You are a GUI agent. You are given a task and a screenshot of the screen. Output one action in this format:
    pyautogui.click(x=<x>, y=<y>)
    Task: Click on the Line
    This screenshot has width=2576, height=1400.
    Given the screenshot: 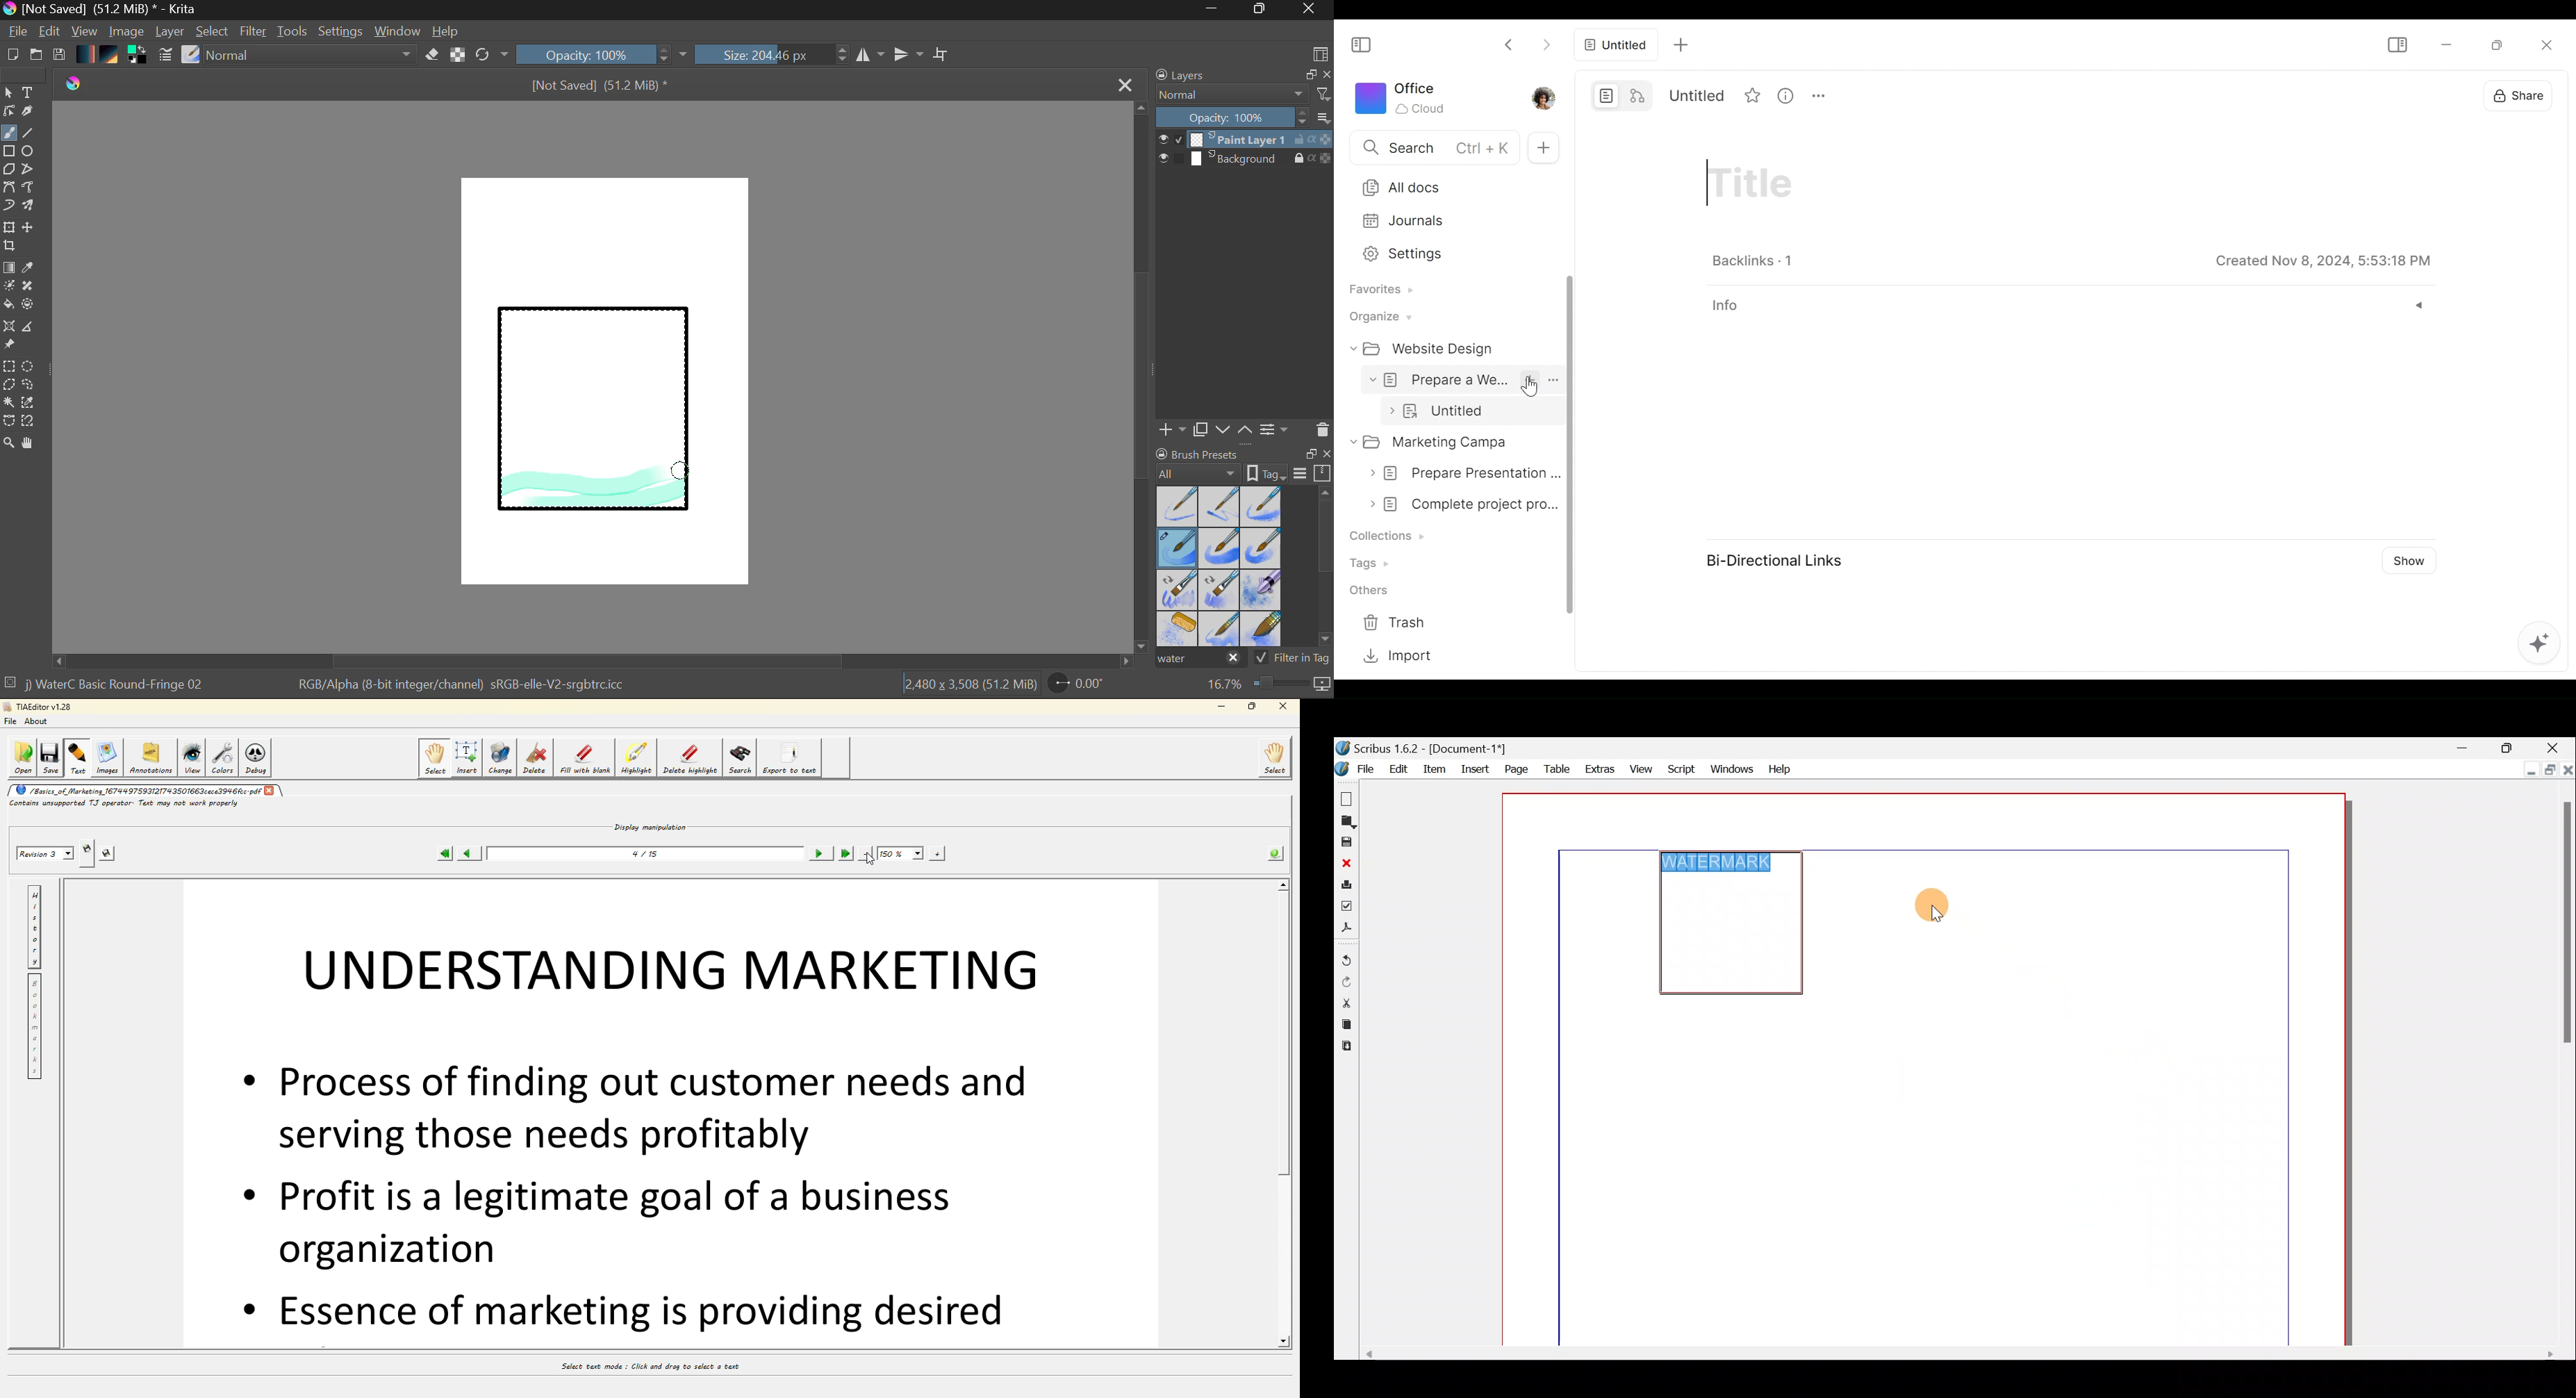 What is the action you would take?
    pyautogui.click(x=28, y=133)
    